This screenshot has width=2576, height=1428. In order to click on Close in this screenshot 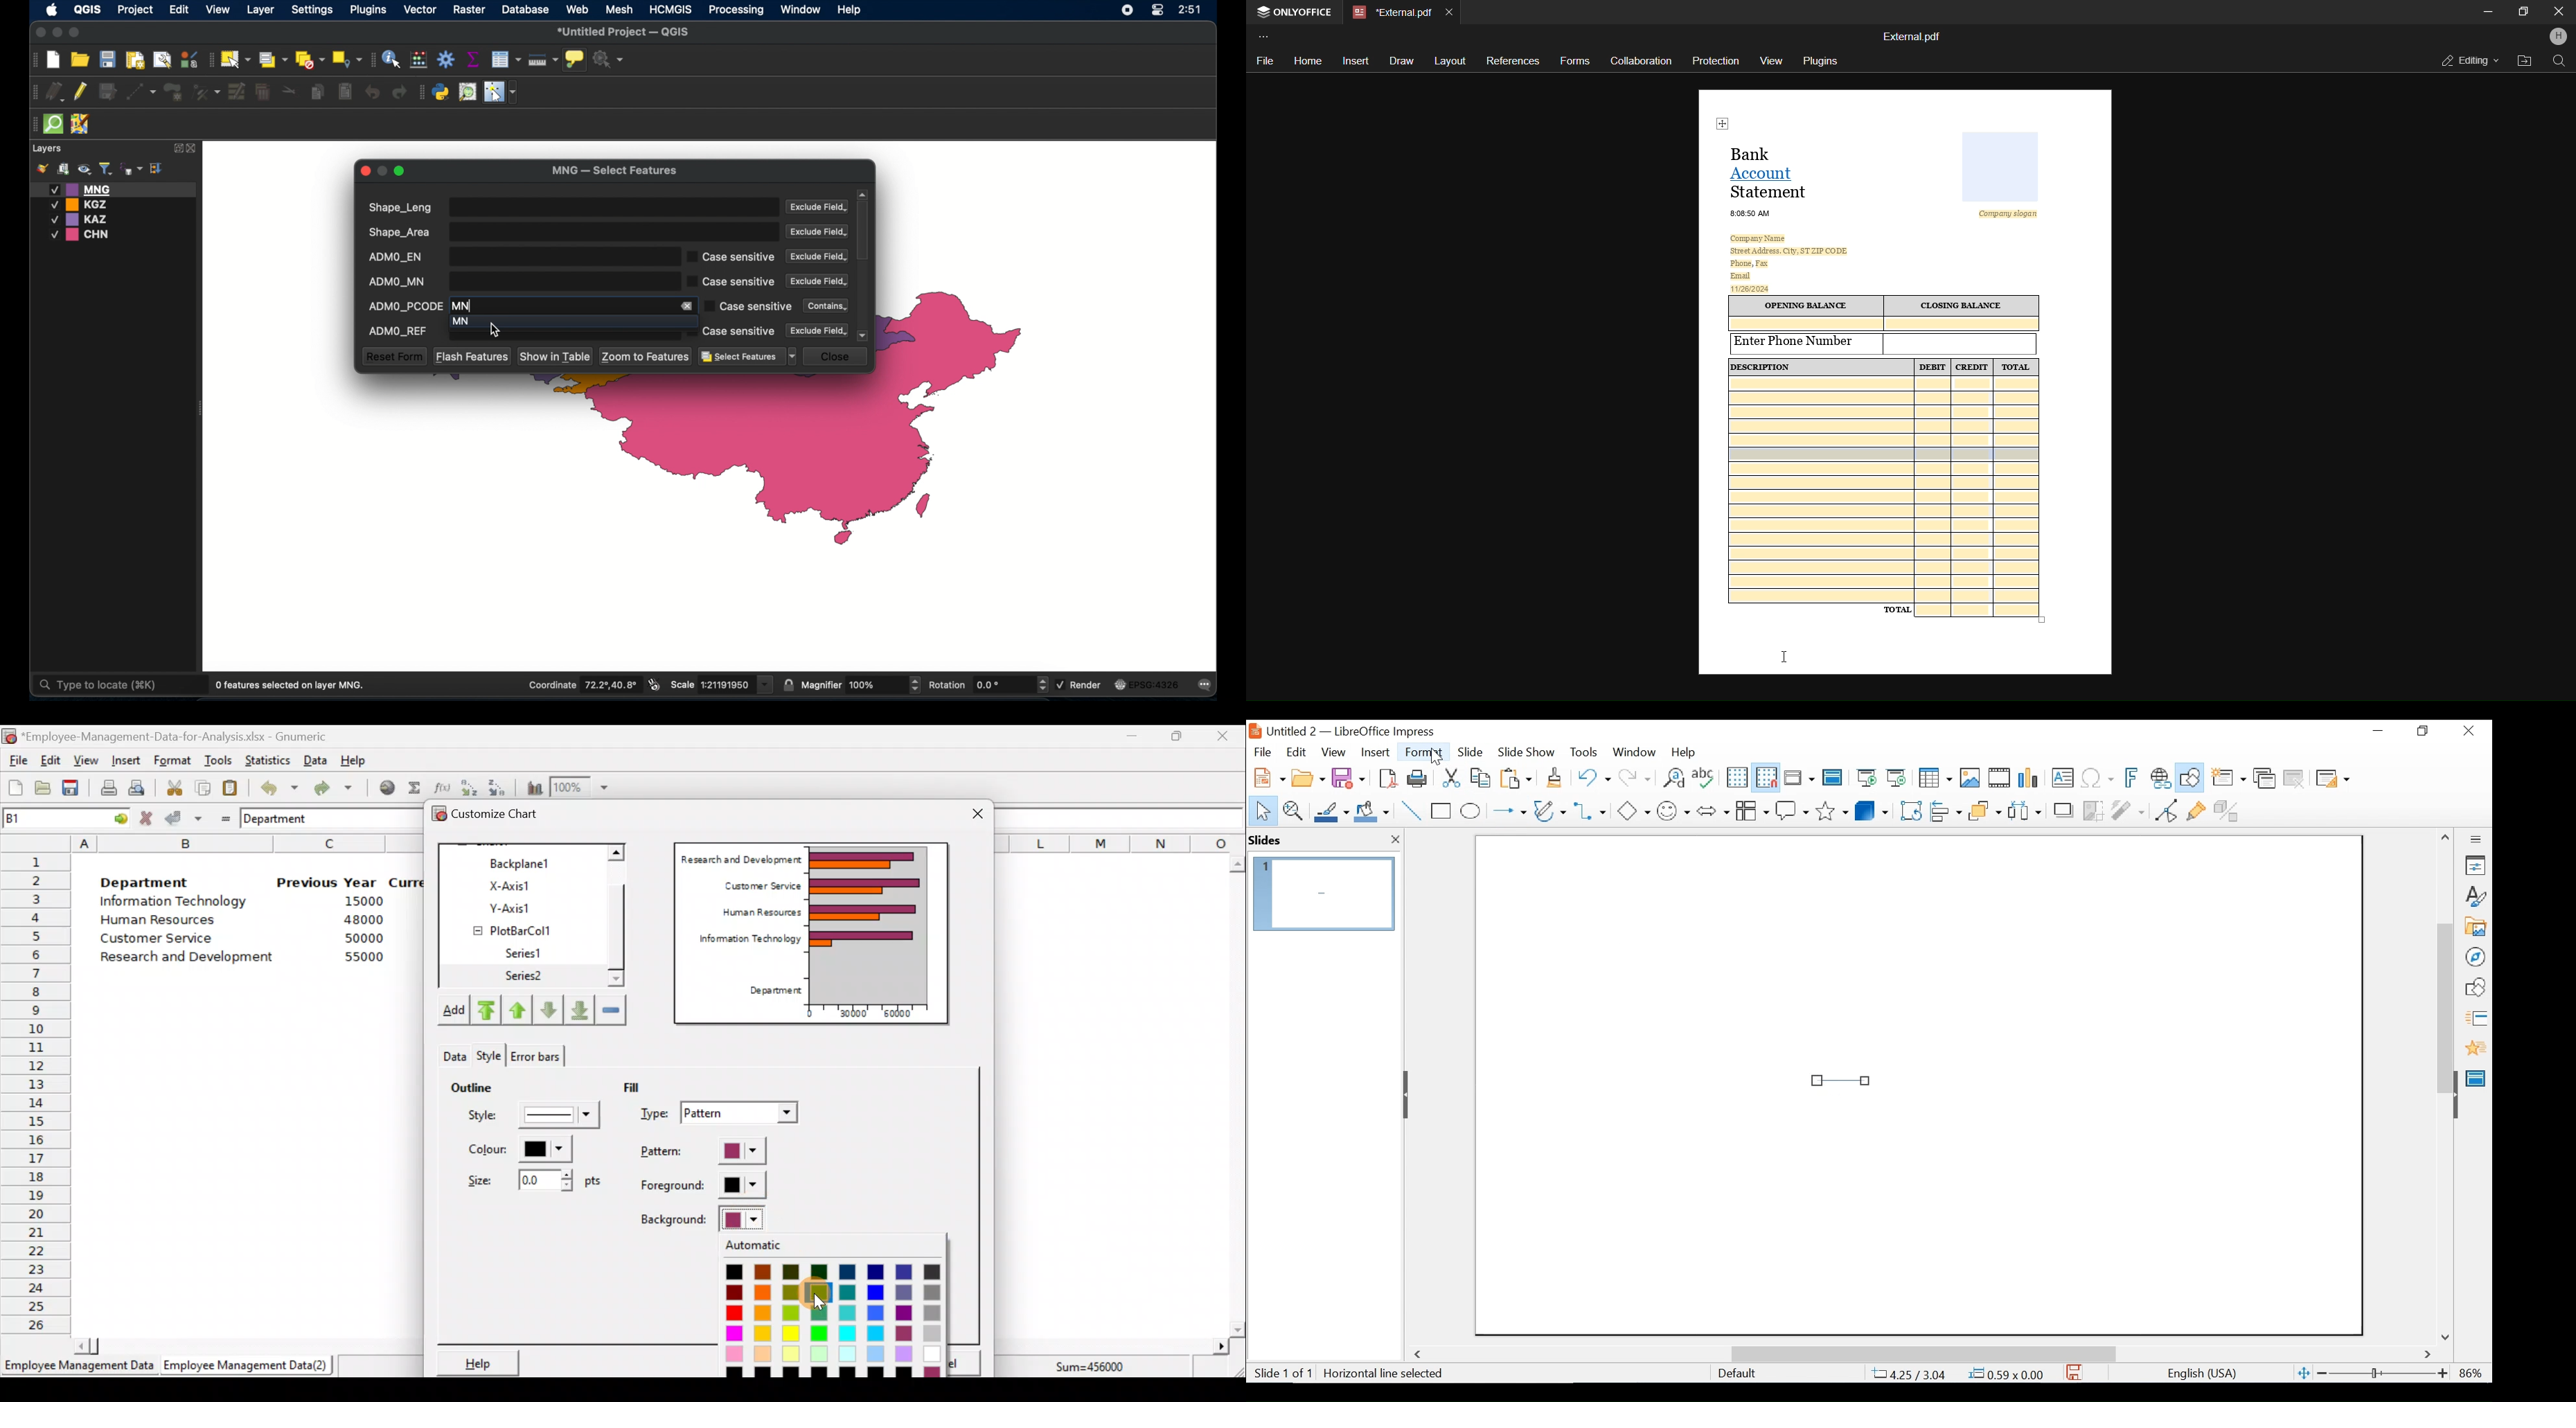, I will do `click(2467, 732)`.